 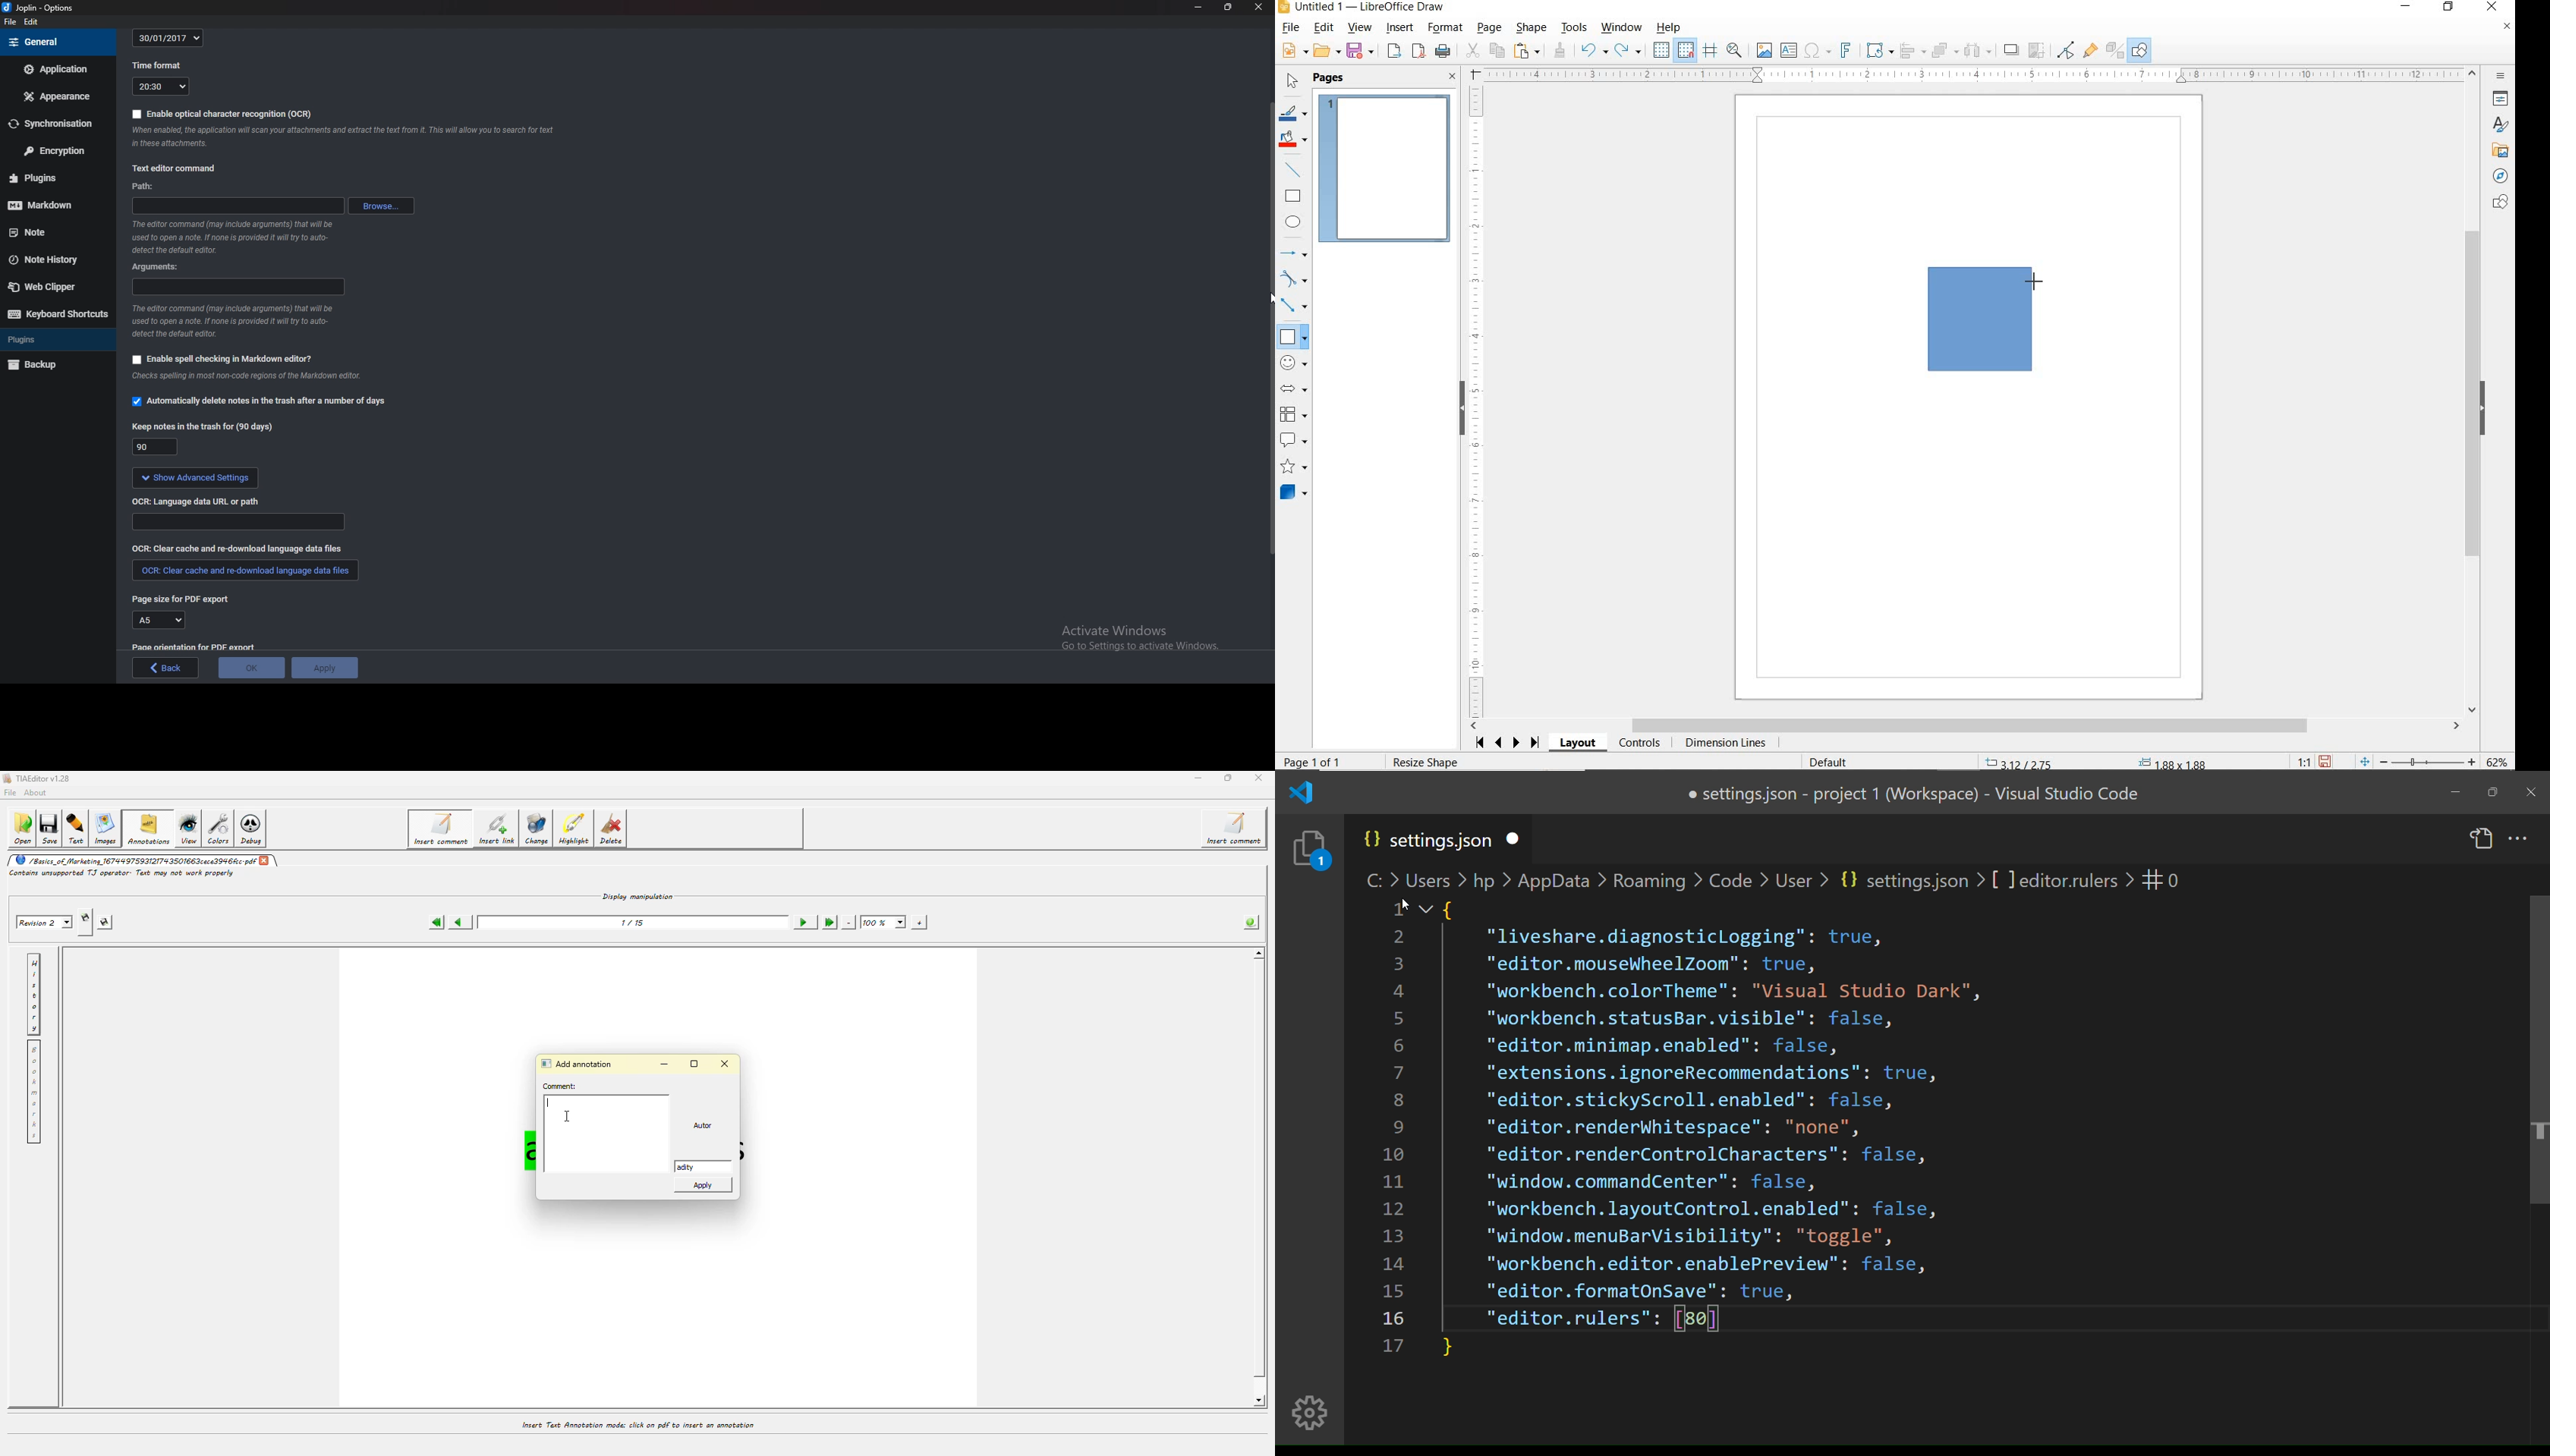 What do you see at coordinates (1359, 27) in the screenshot?
I see `VIEW` at bounding box center [1359, 27].